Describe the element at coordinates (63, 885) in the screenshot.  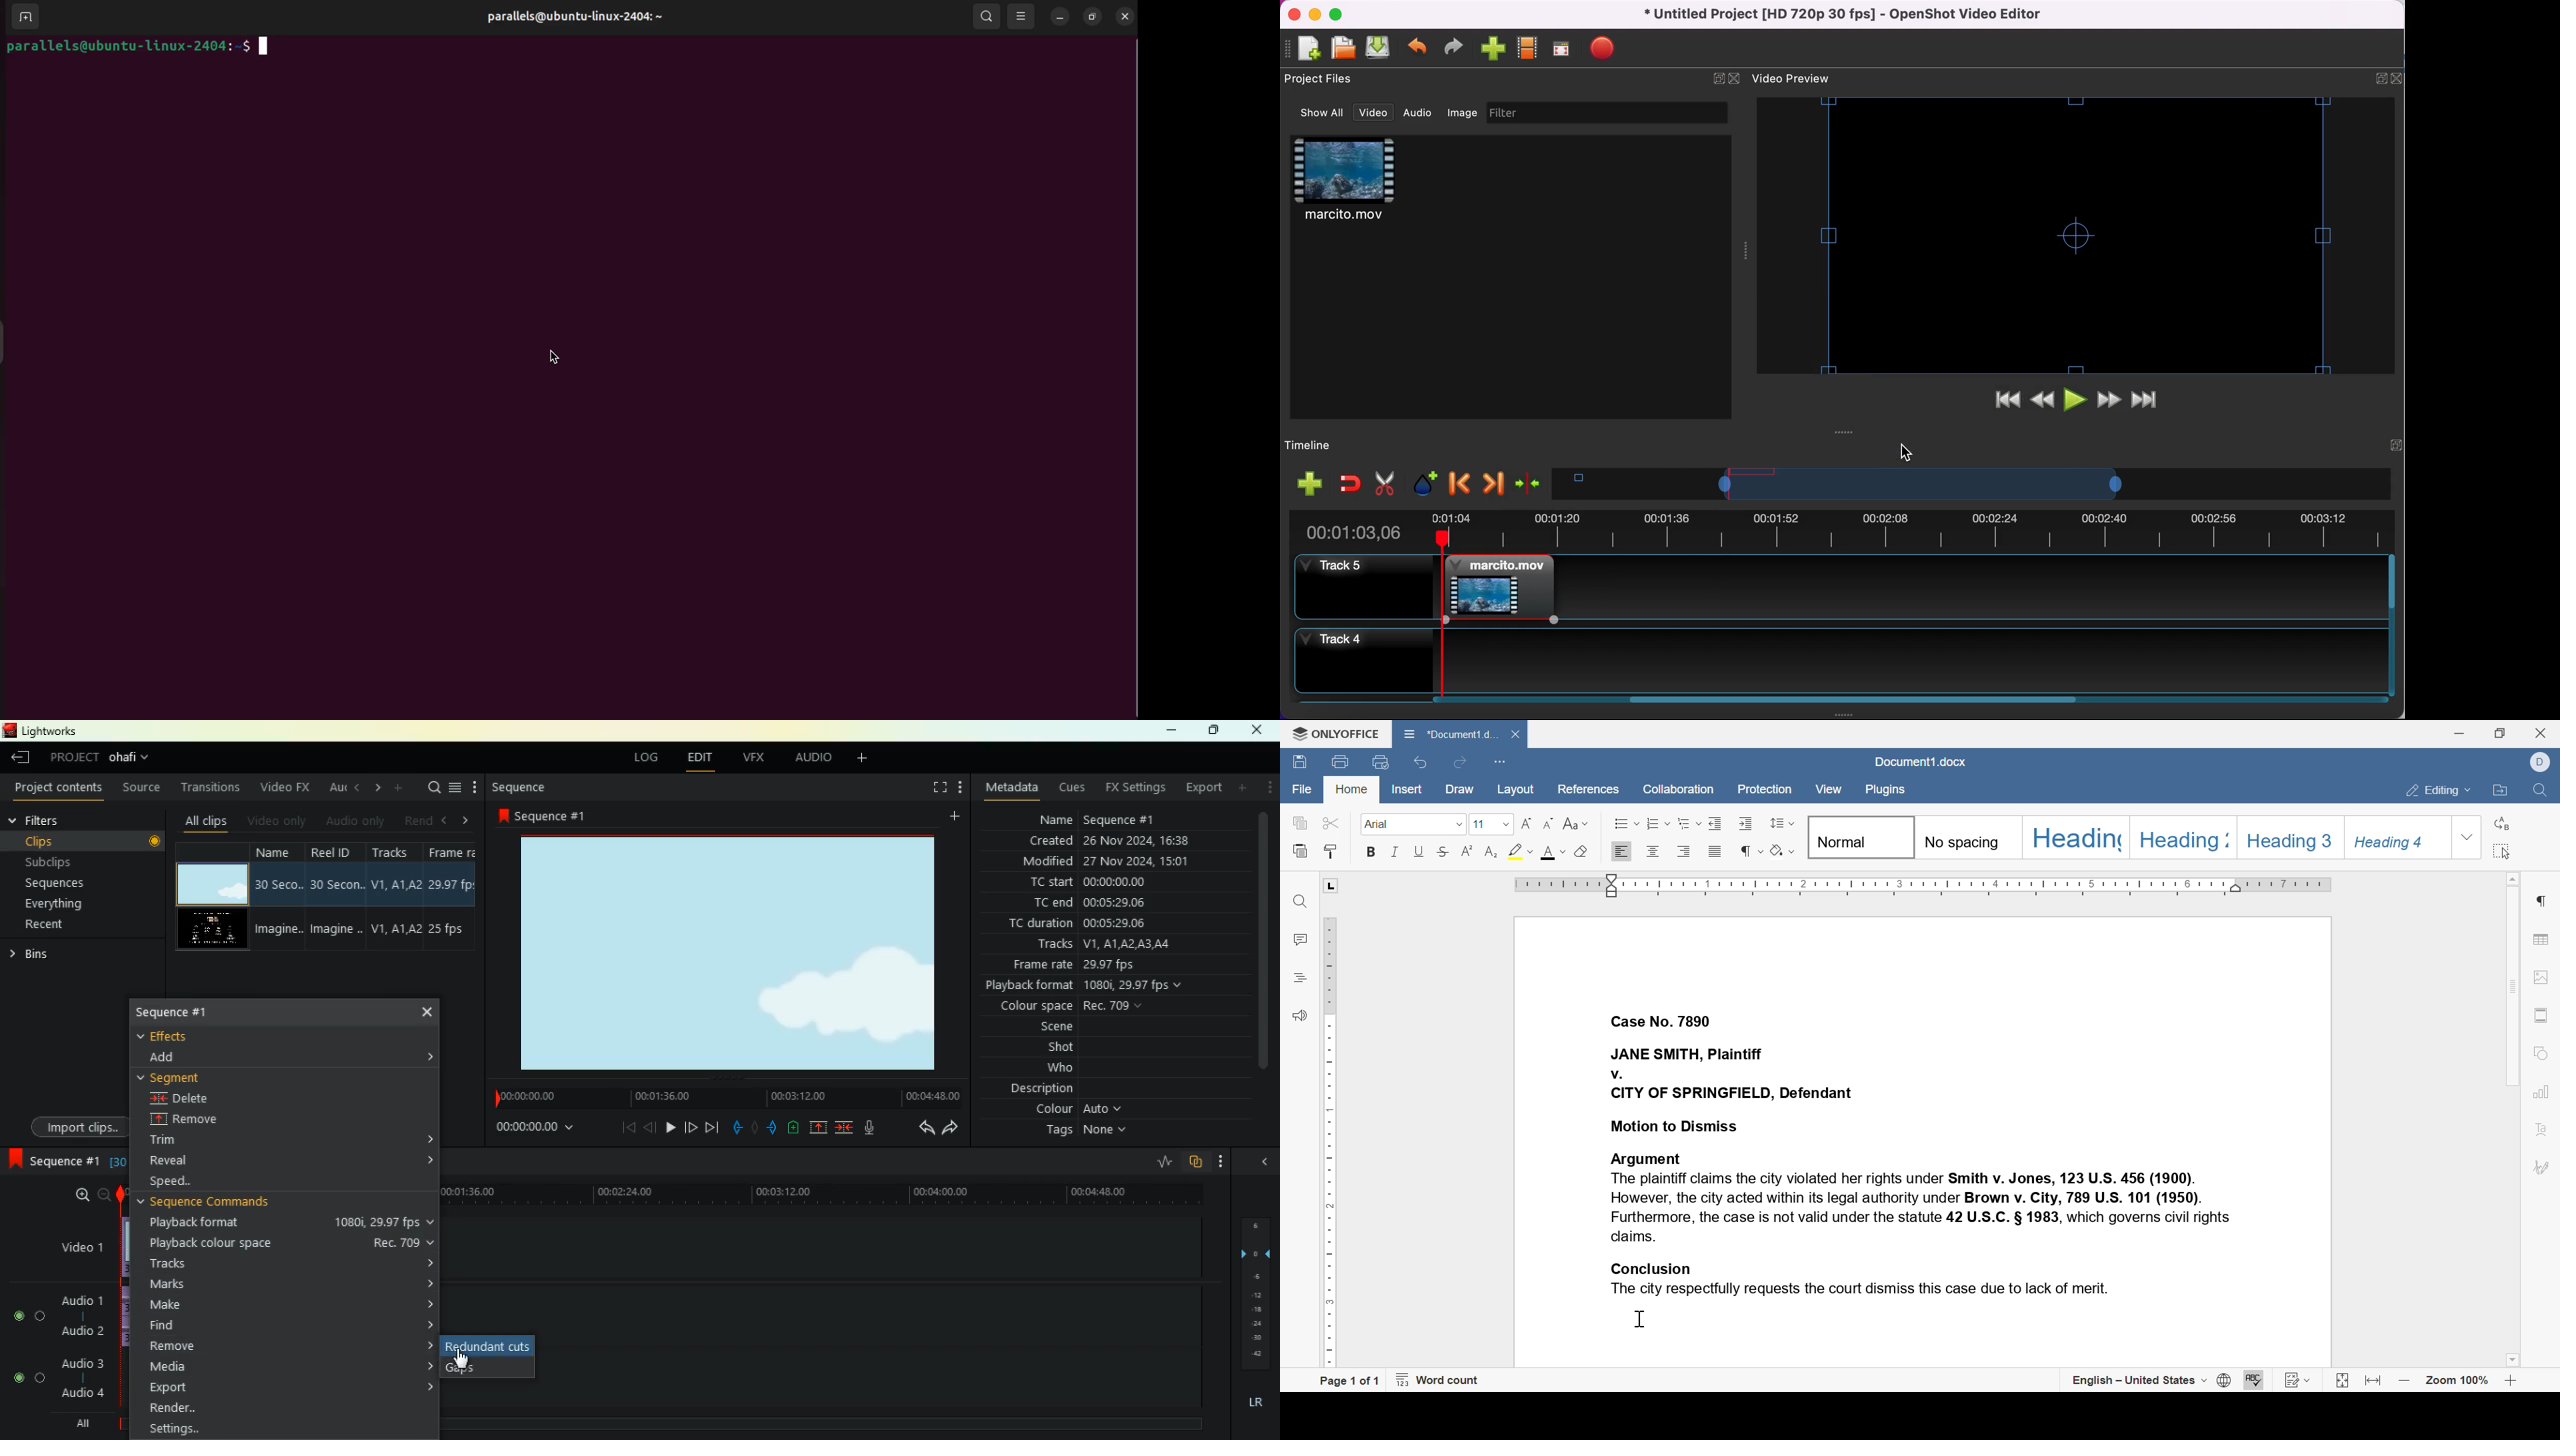
I see `sequences` at that location.